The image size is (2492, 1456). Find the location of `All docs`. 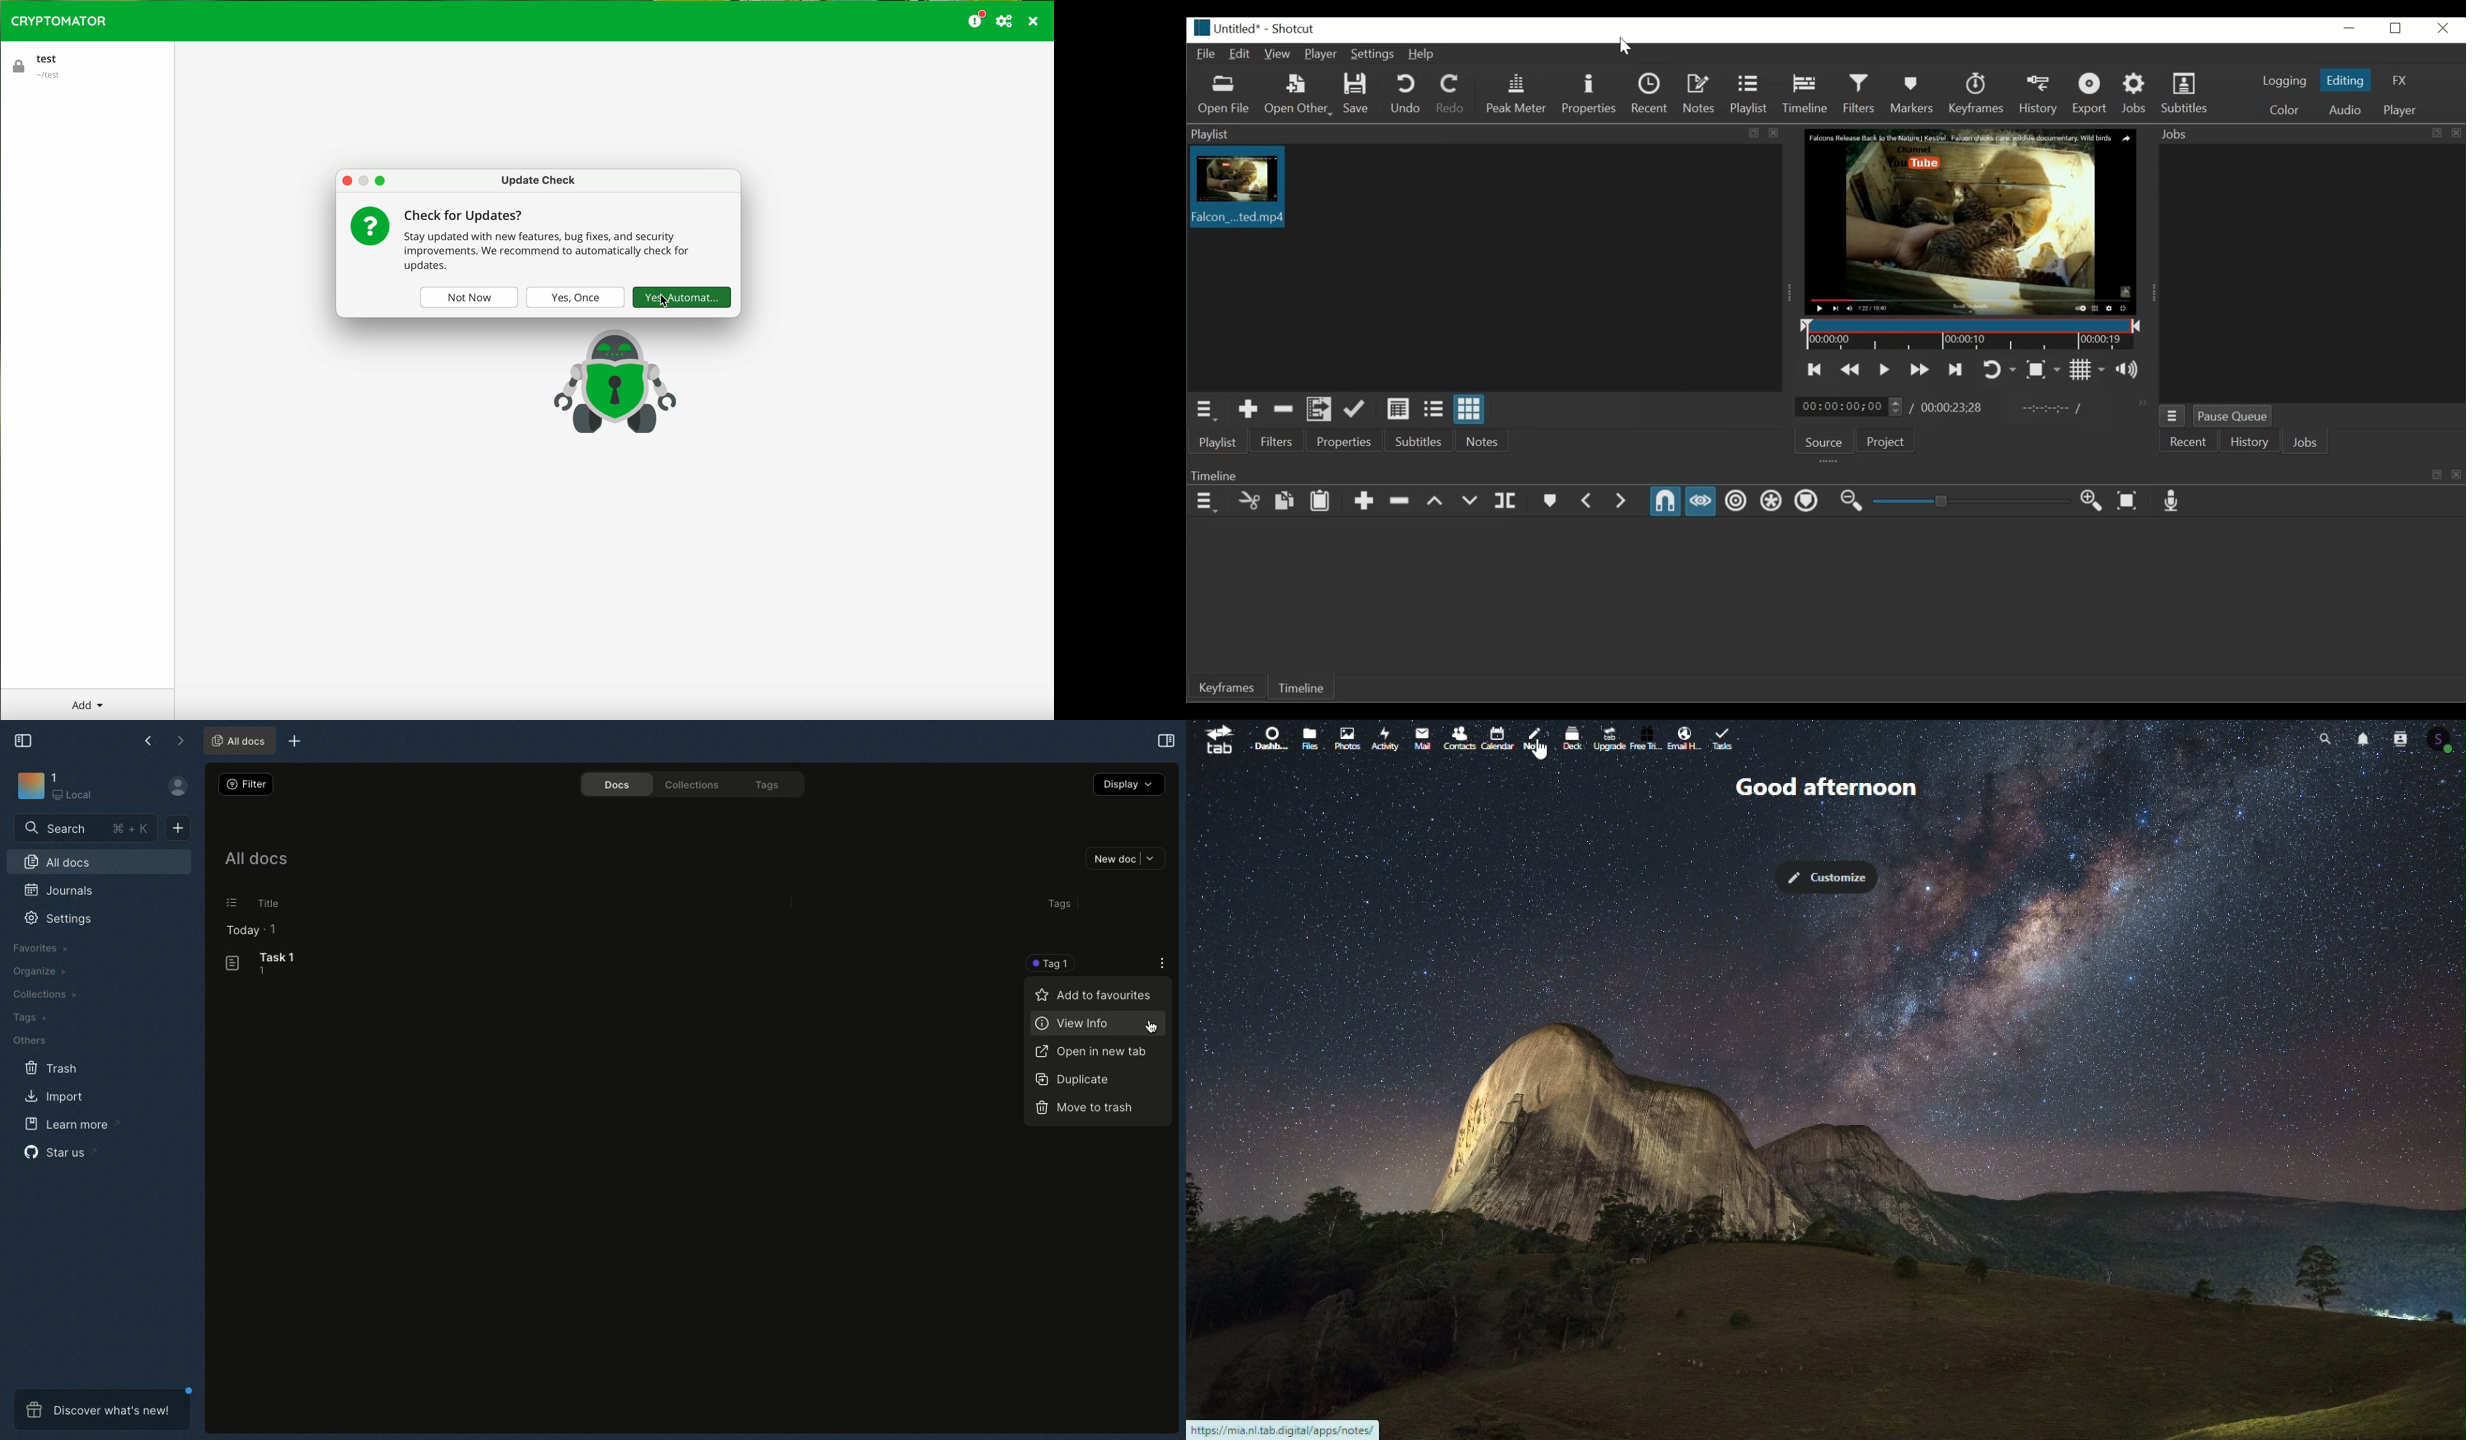

All docs is located at coordinates (255, 859).